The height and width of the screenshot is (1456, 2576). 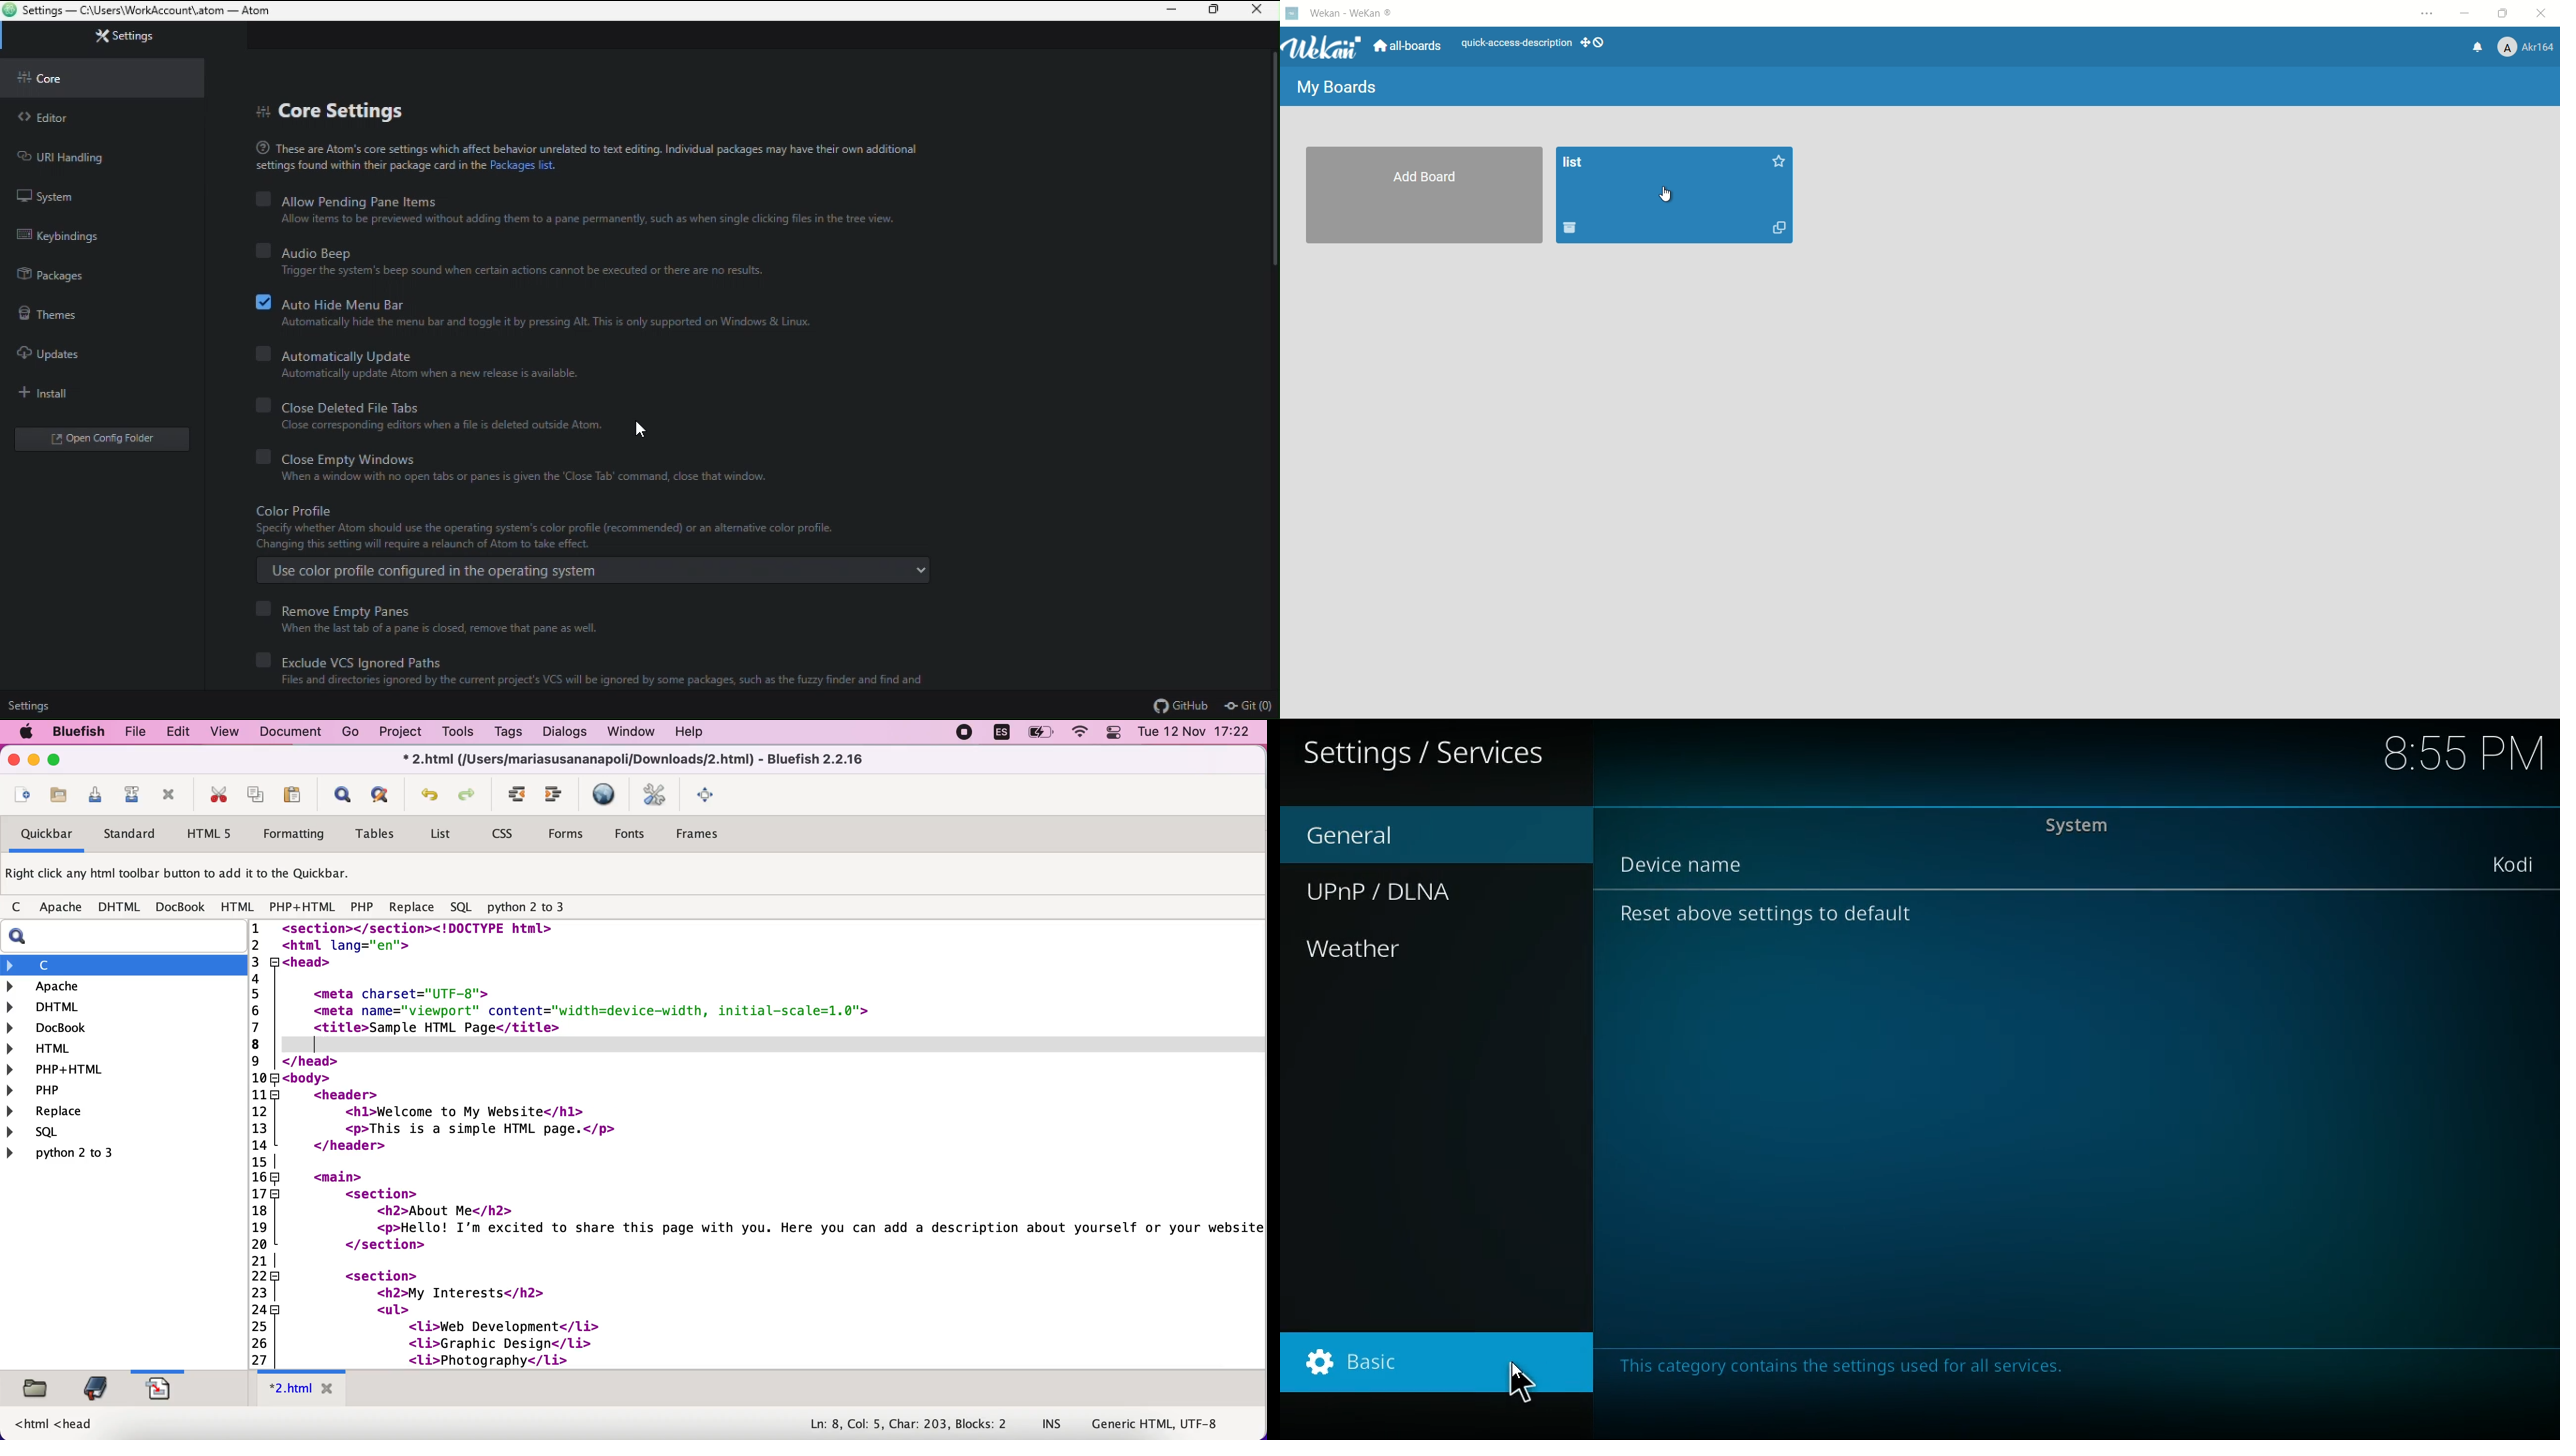 What do you see at coordinates (2477, 48) in the screenshot?
I see `notifications` at bounding box center [2477, 48].